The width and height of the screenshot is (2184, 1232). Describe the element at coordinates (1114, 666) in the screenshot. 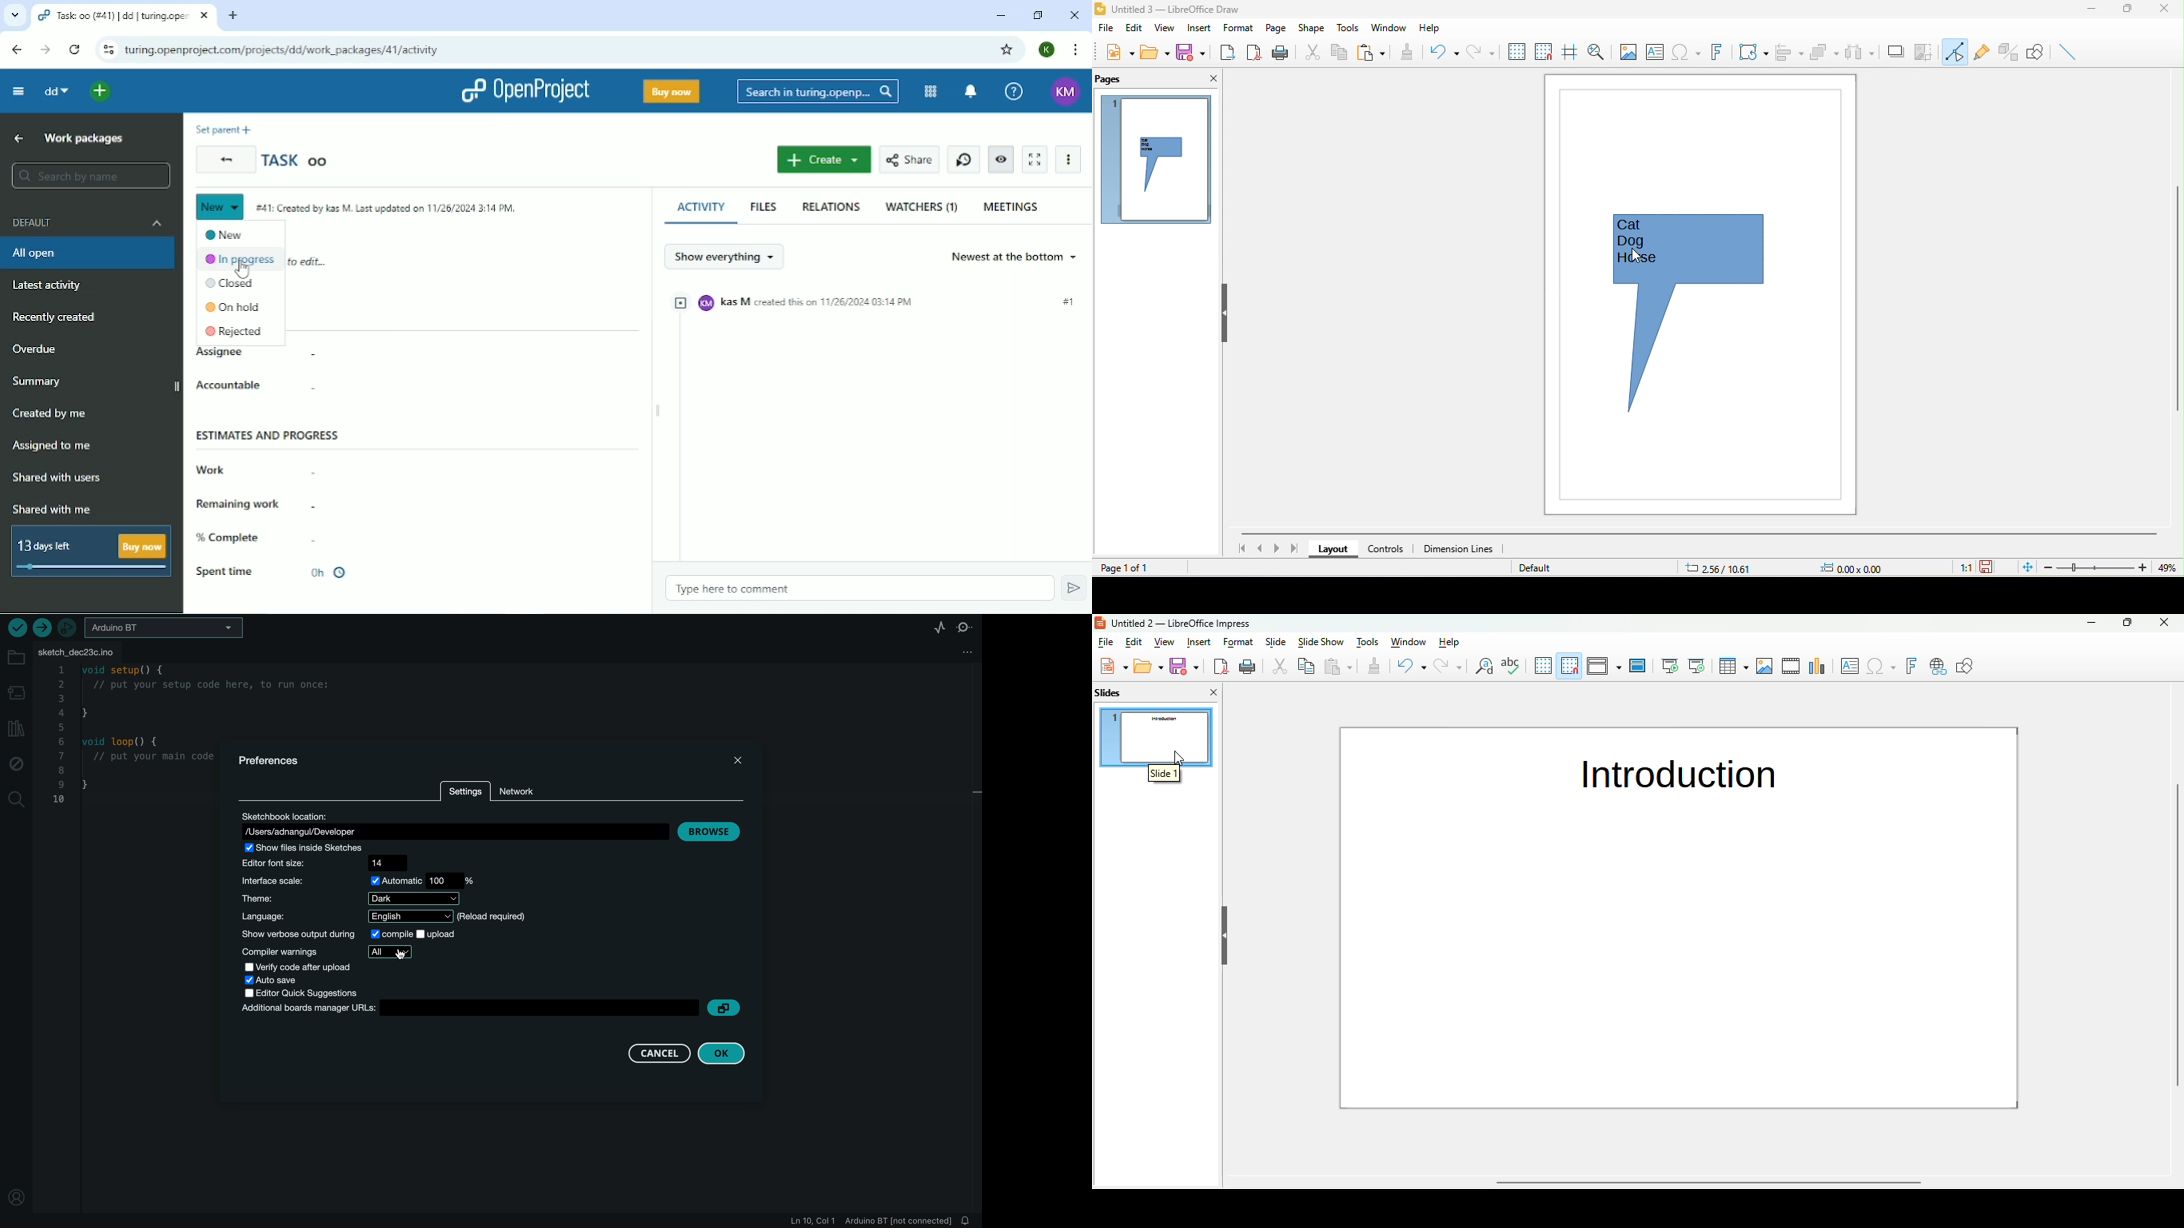

I see `new` at that location.